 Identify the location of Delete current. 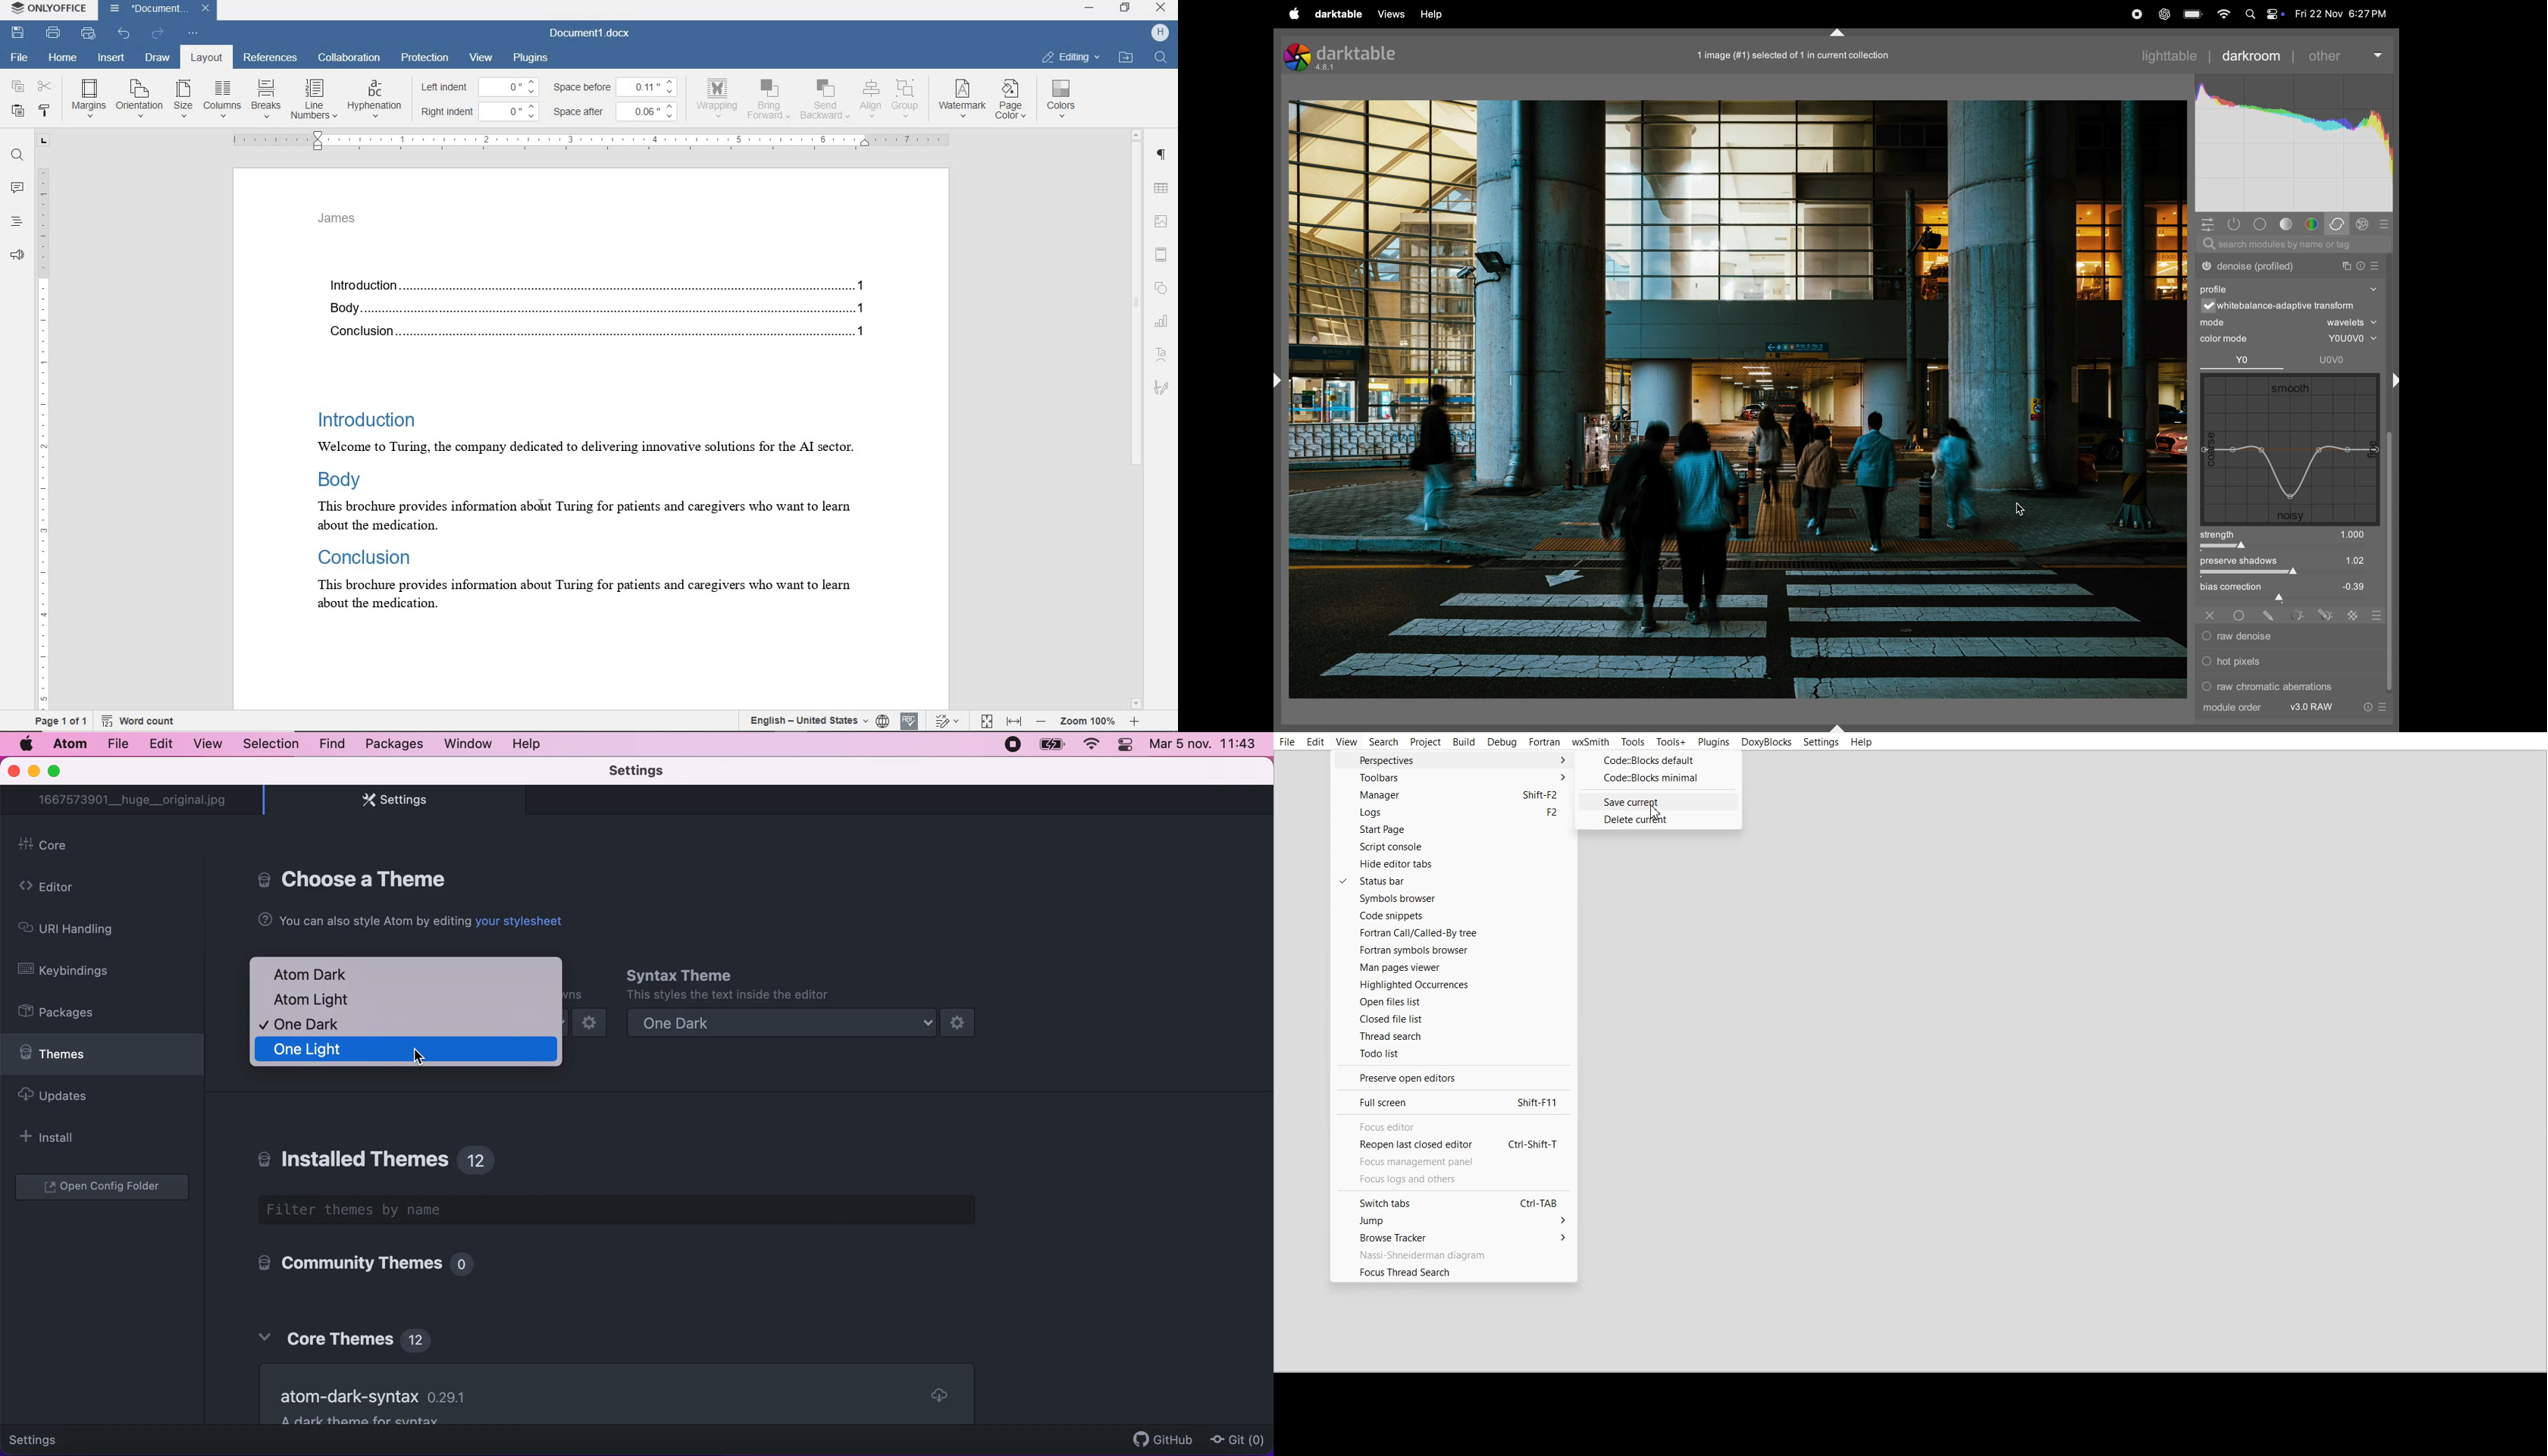
(1658, 820).